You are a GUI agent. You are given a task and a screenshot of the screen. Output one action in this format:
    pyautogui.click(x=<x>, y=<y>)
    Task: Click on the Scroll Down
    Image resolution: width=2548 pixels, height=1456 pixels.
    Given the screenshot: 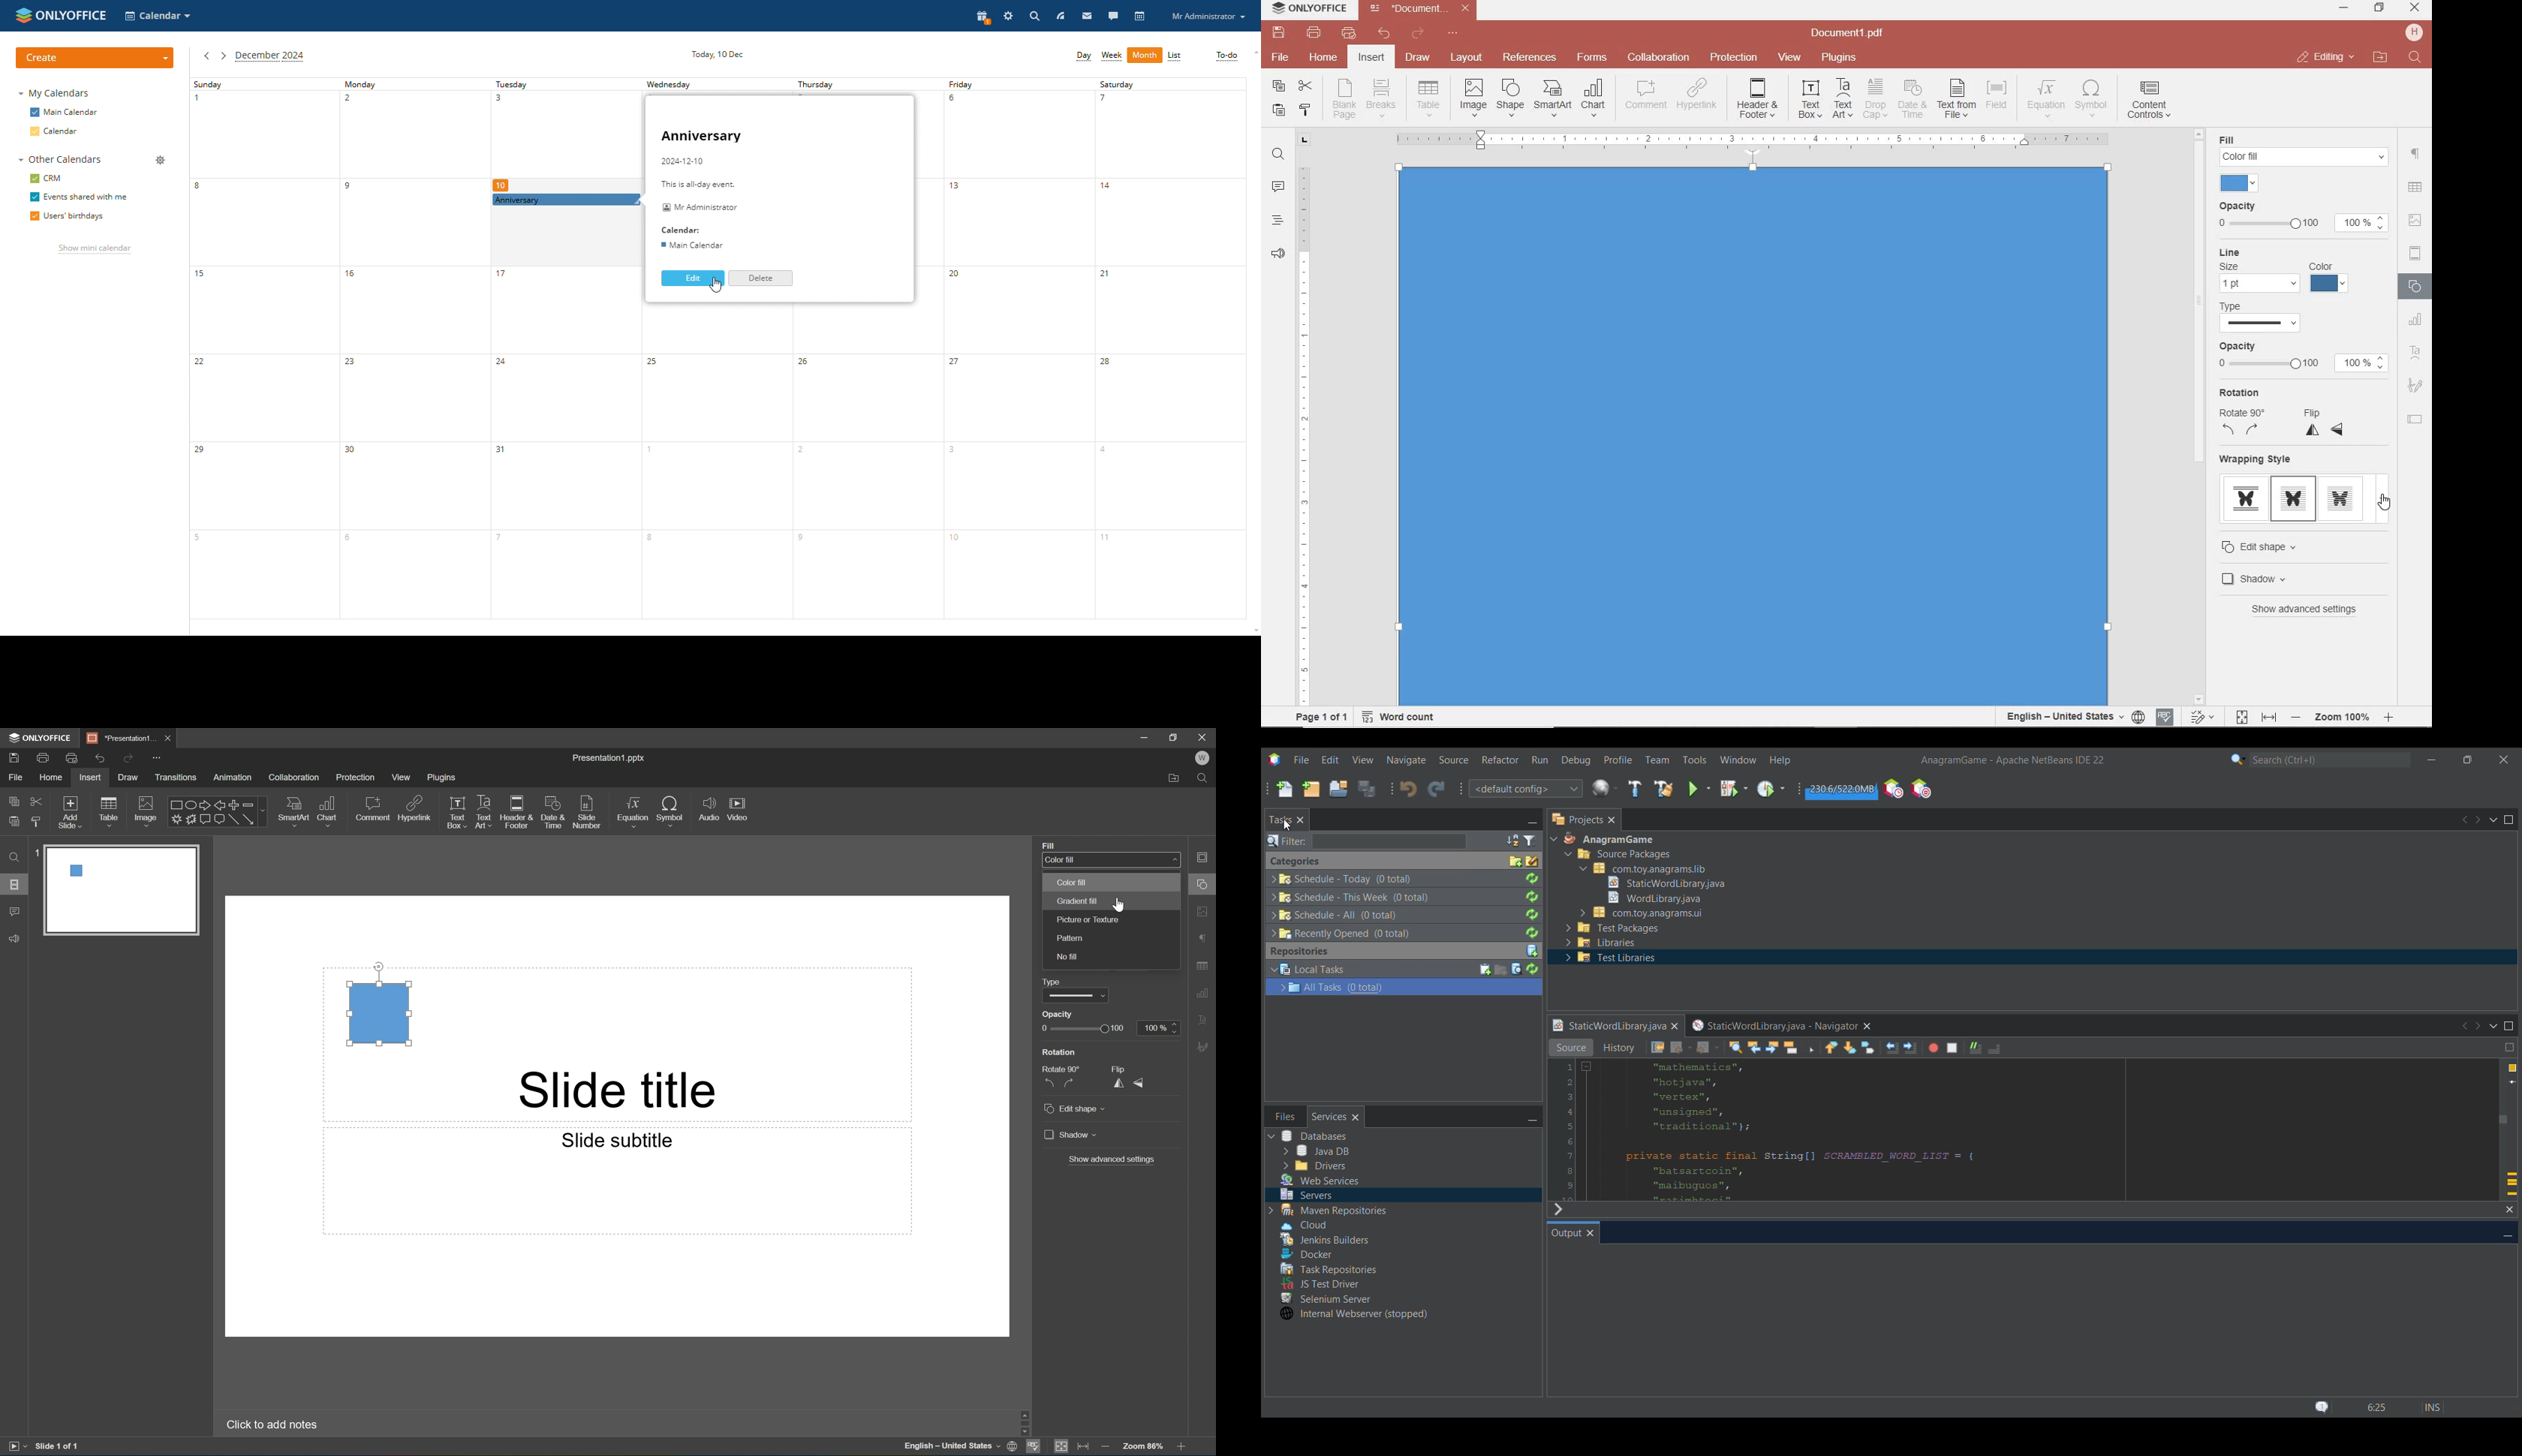 What is the action you would take?
    pyautogui.click(x=1182, y=1432)
    